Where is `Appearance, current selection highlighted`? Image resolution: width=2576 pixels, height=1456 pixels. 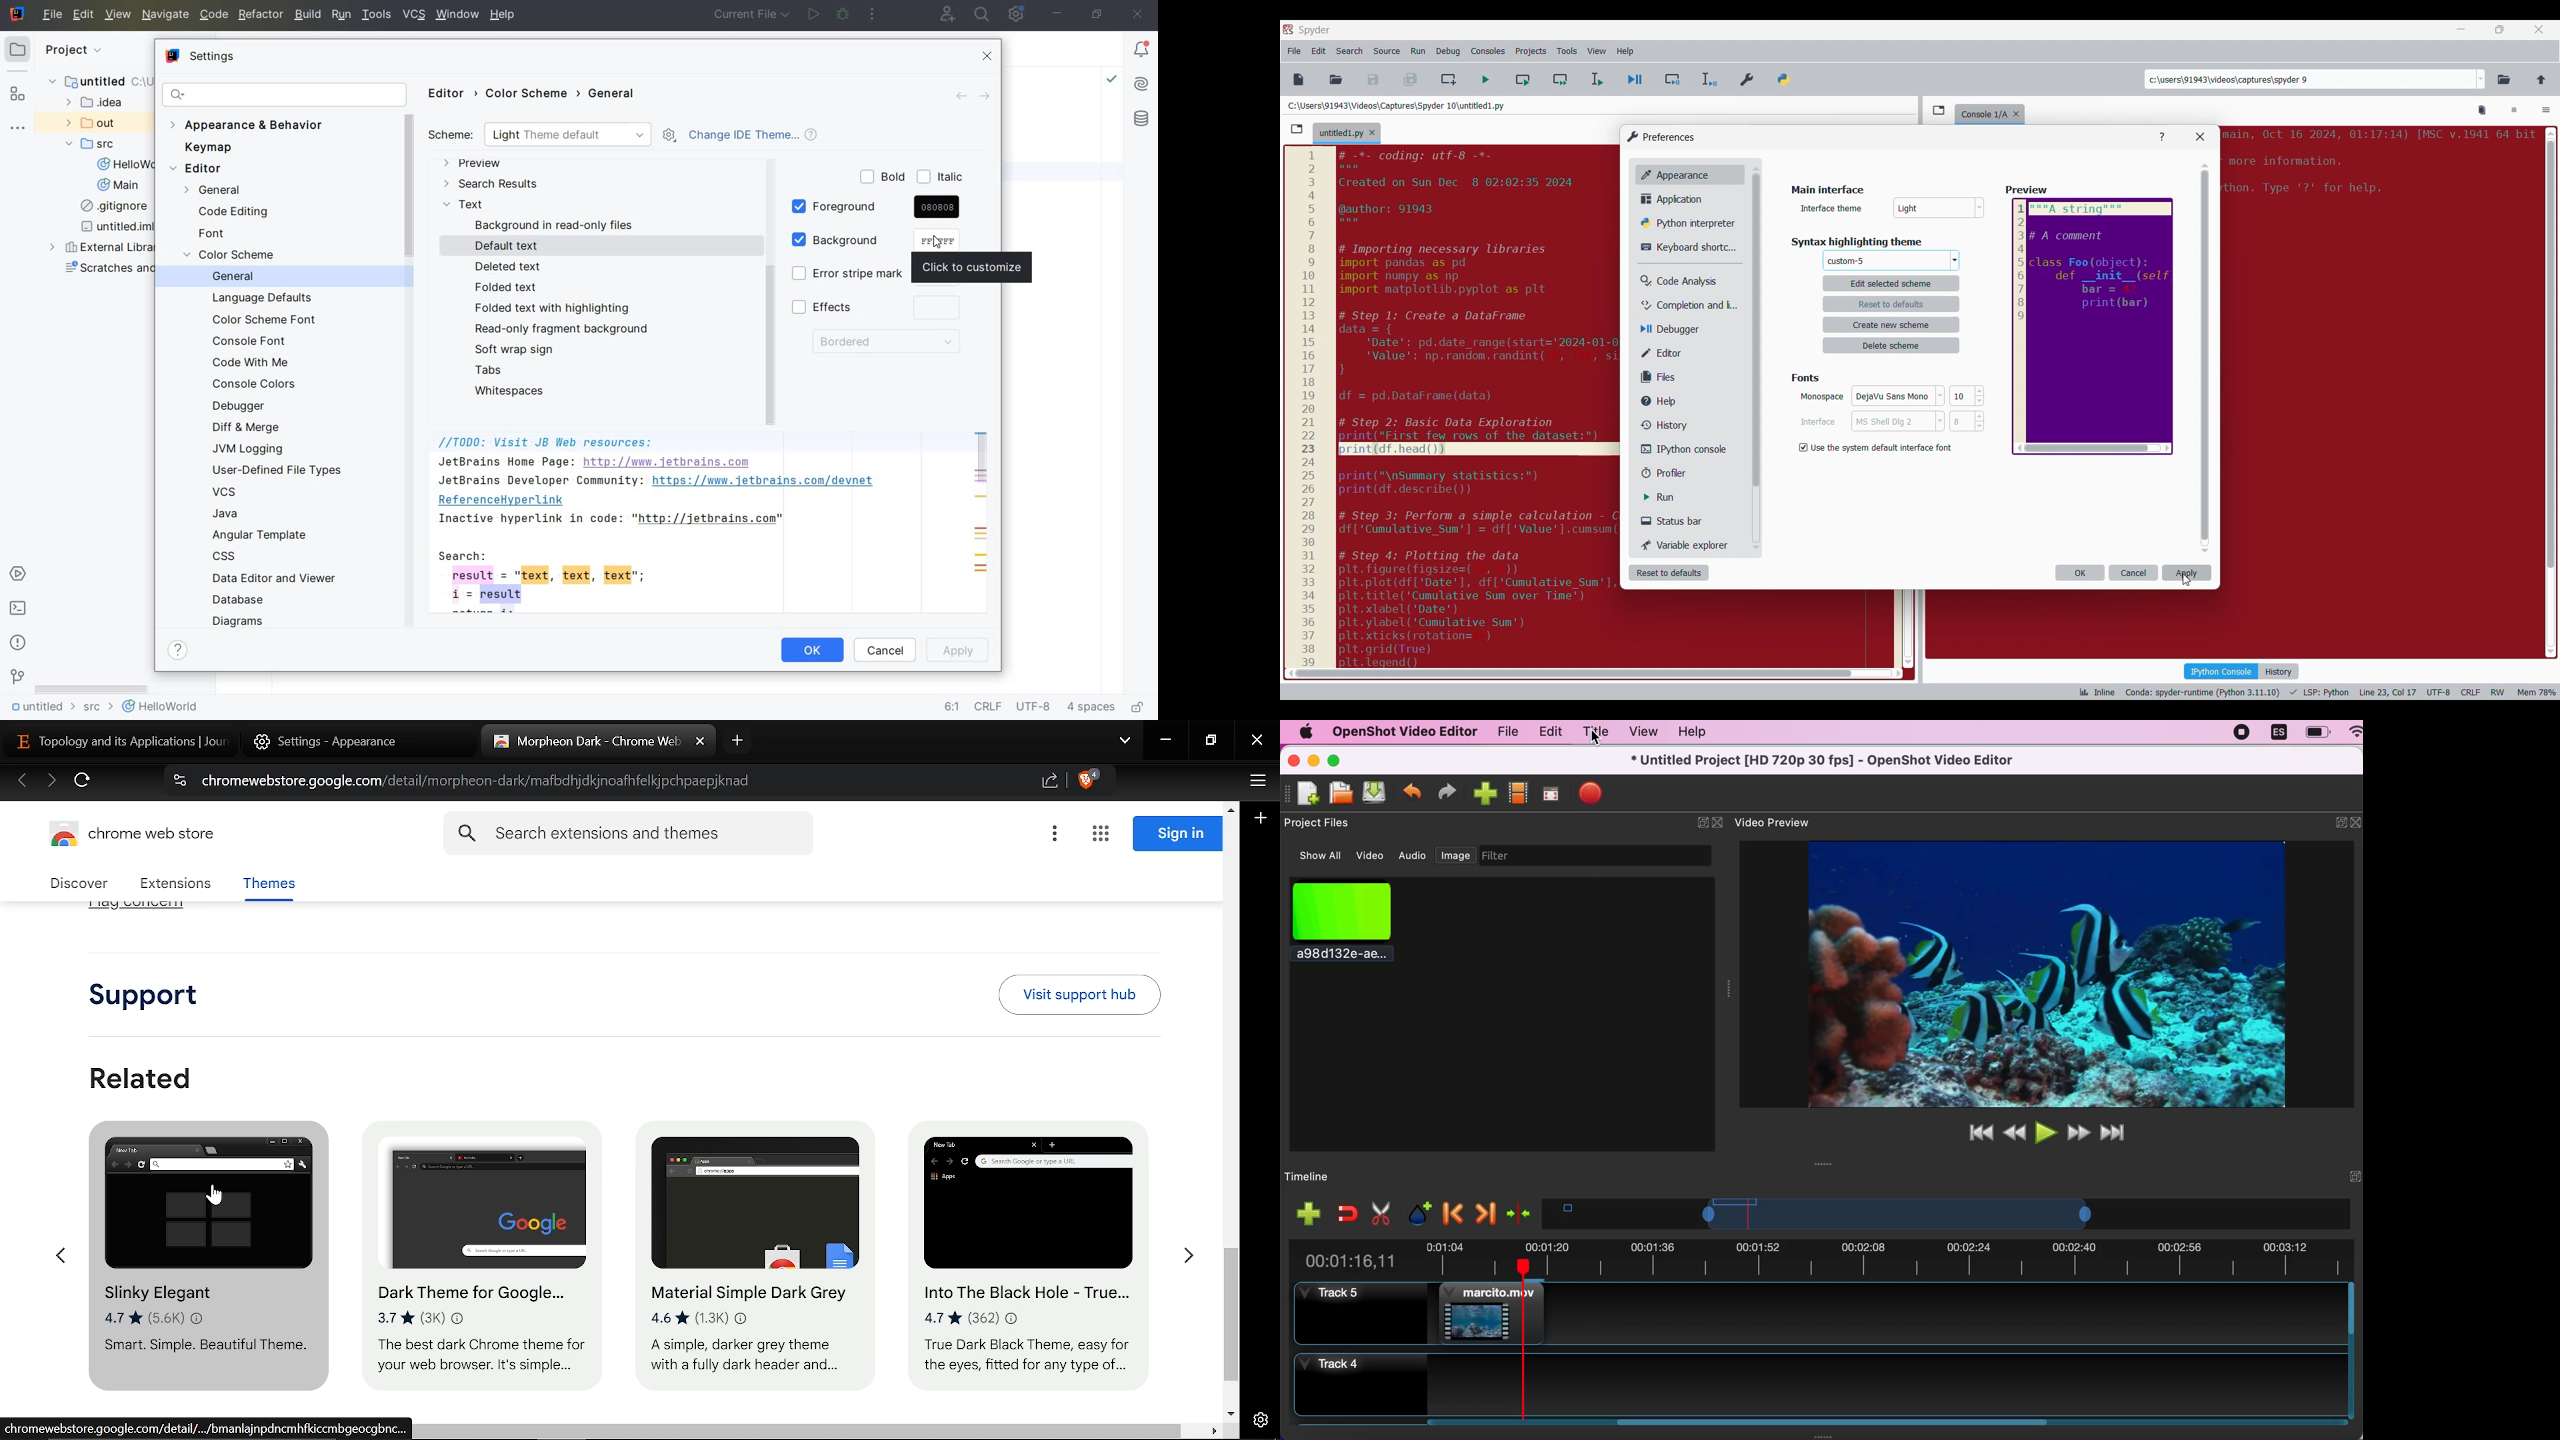 Appearance, current selection highlighted is located at coordinates (1672, 173).